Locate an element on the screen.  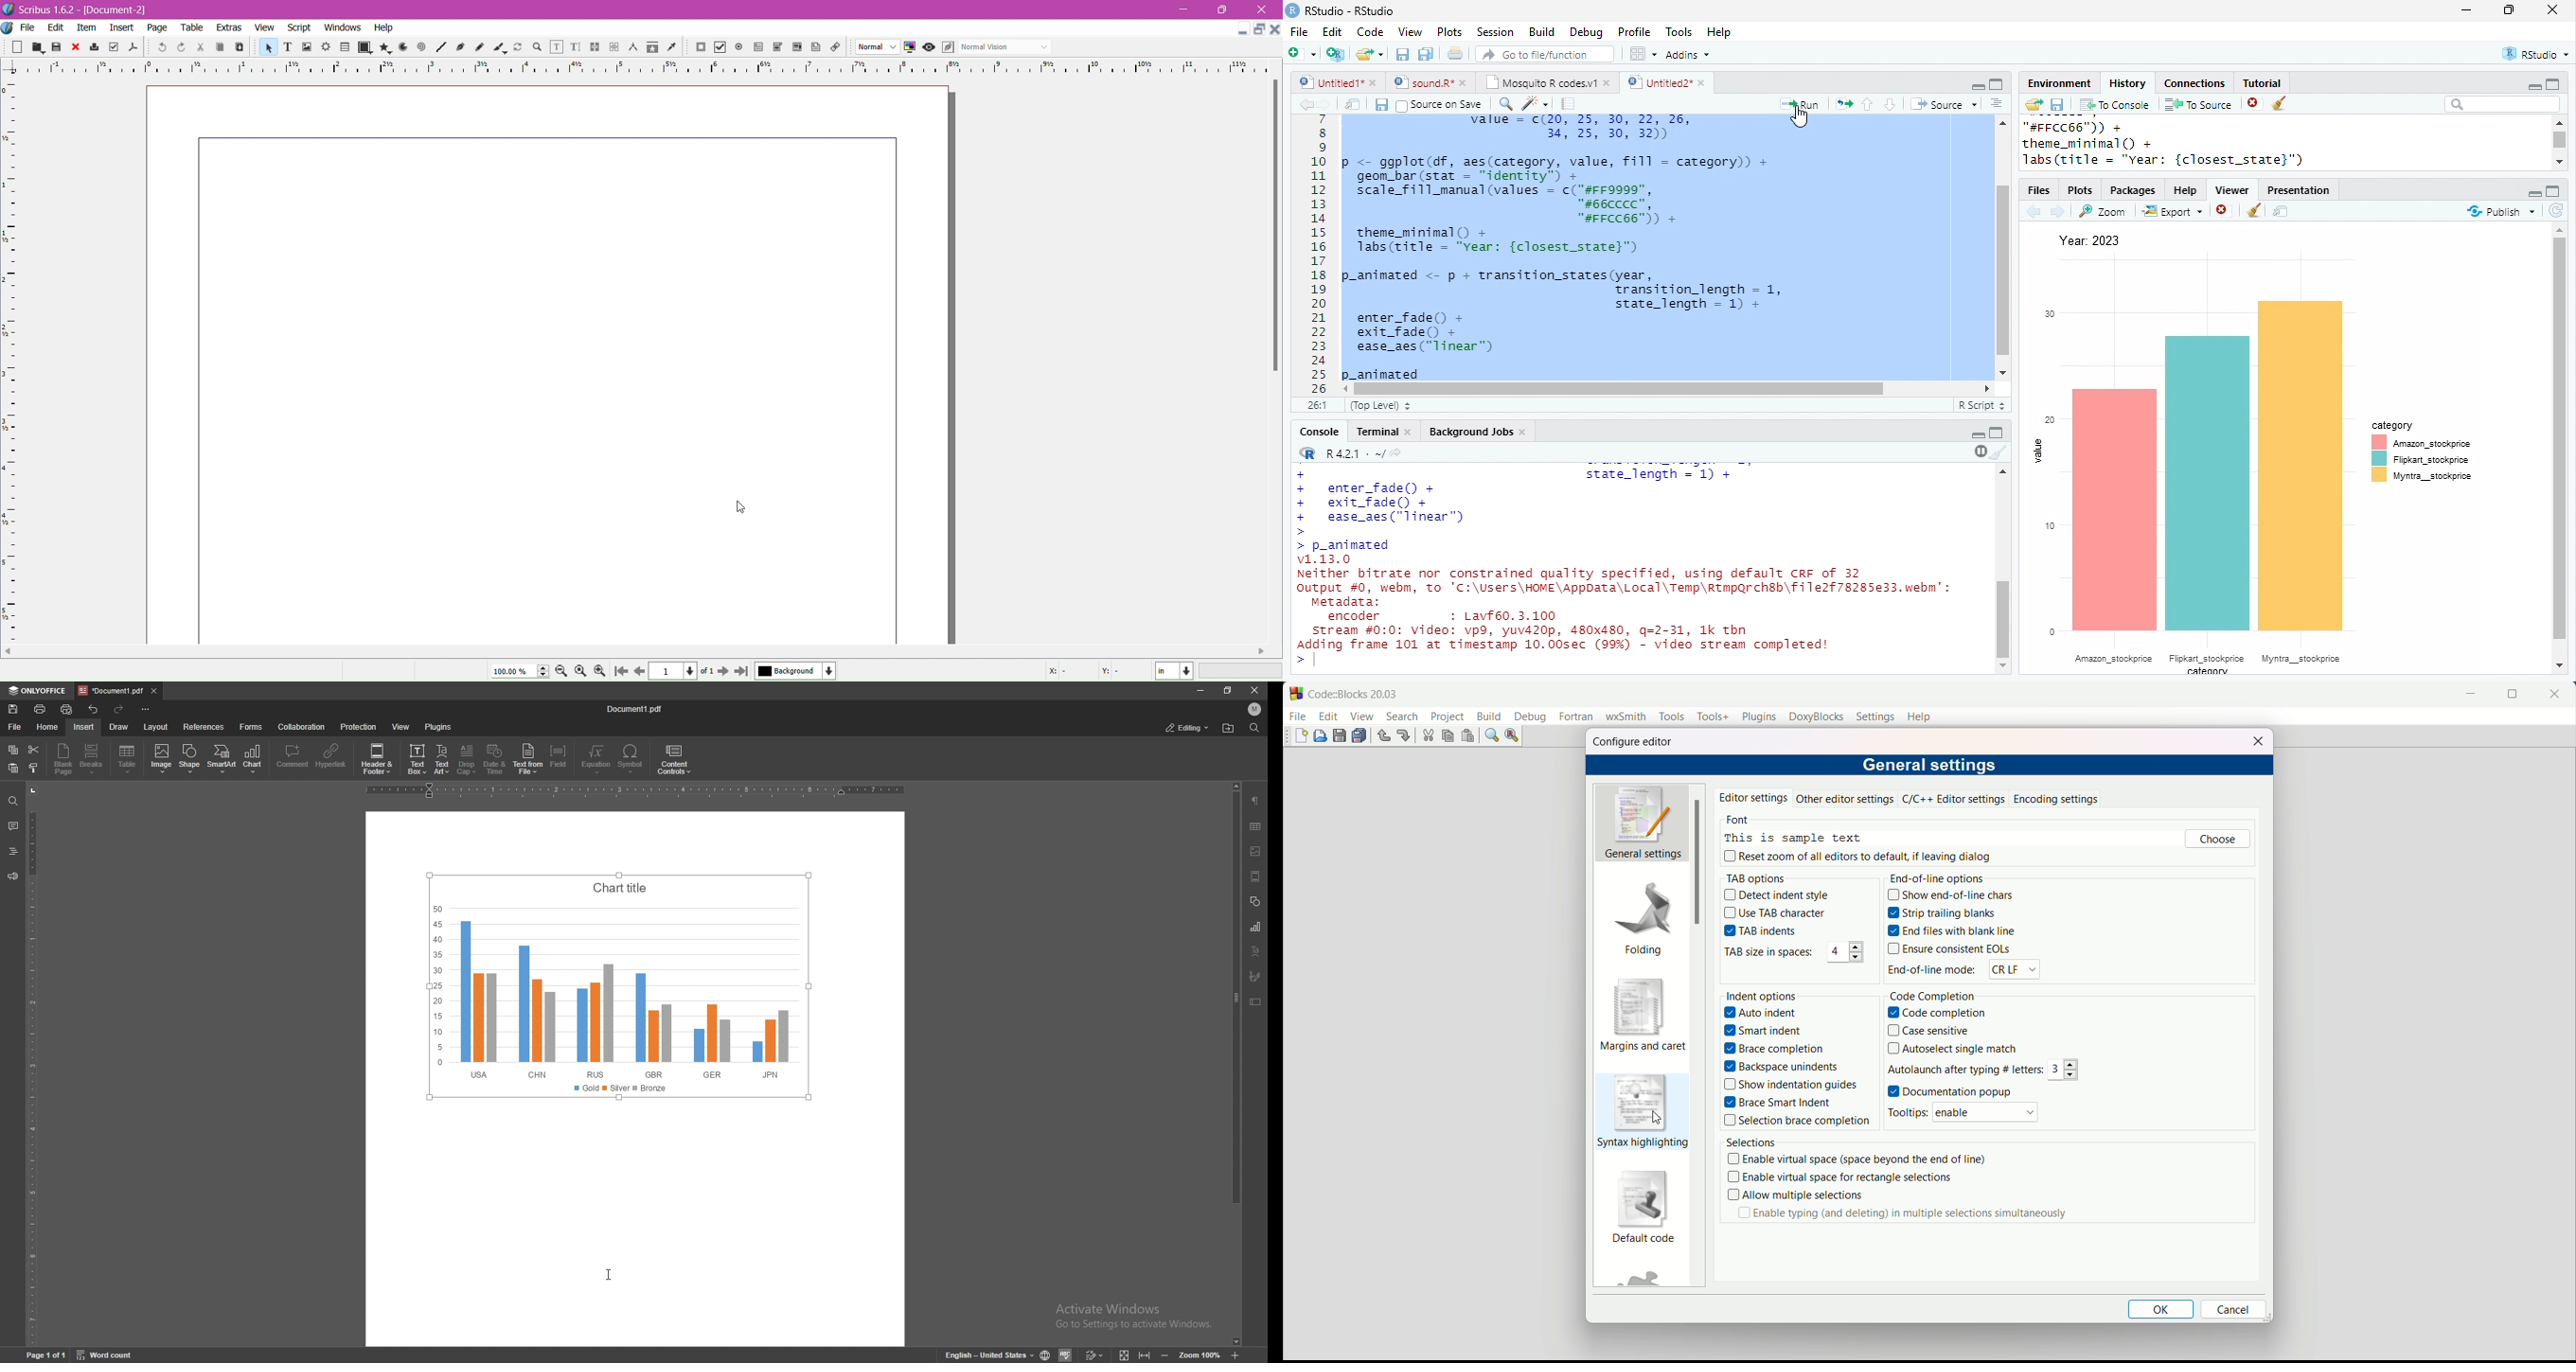
text art is located at coordinates (442, 759).